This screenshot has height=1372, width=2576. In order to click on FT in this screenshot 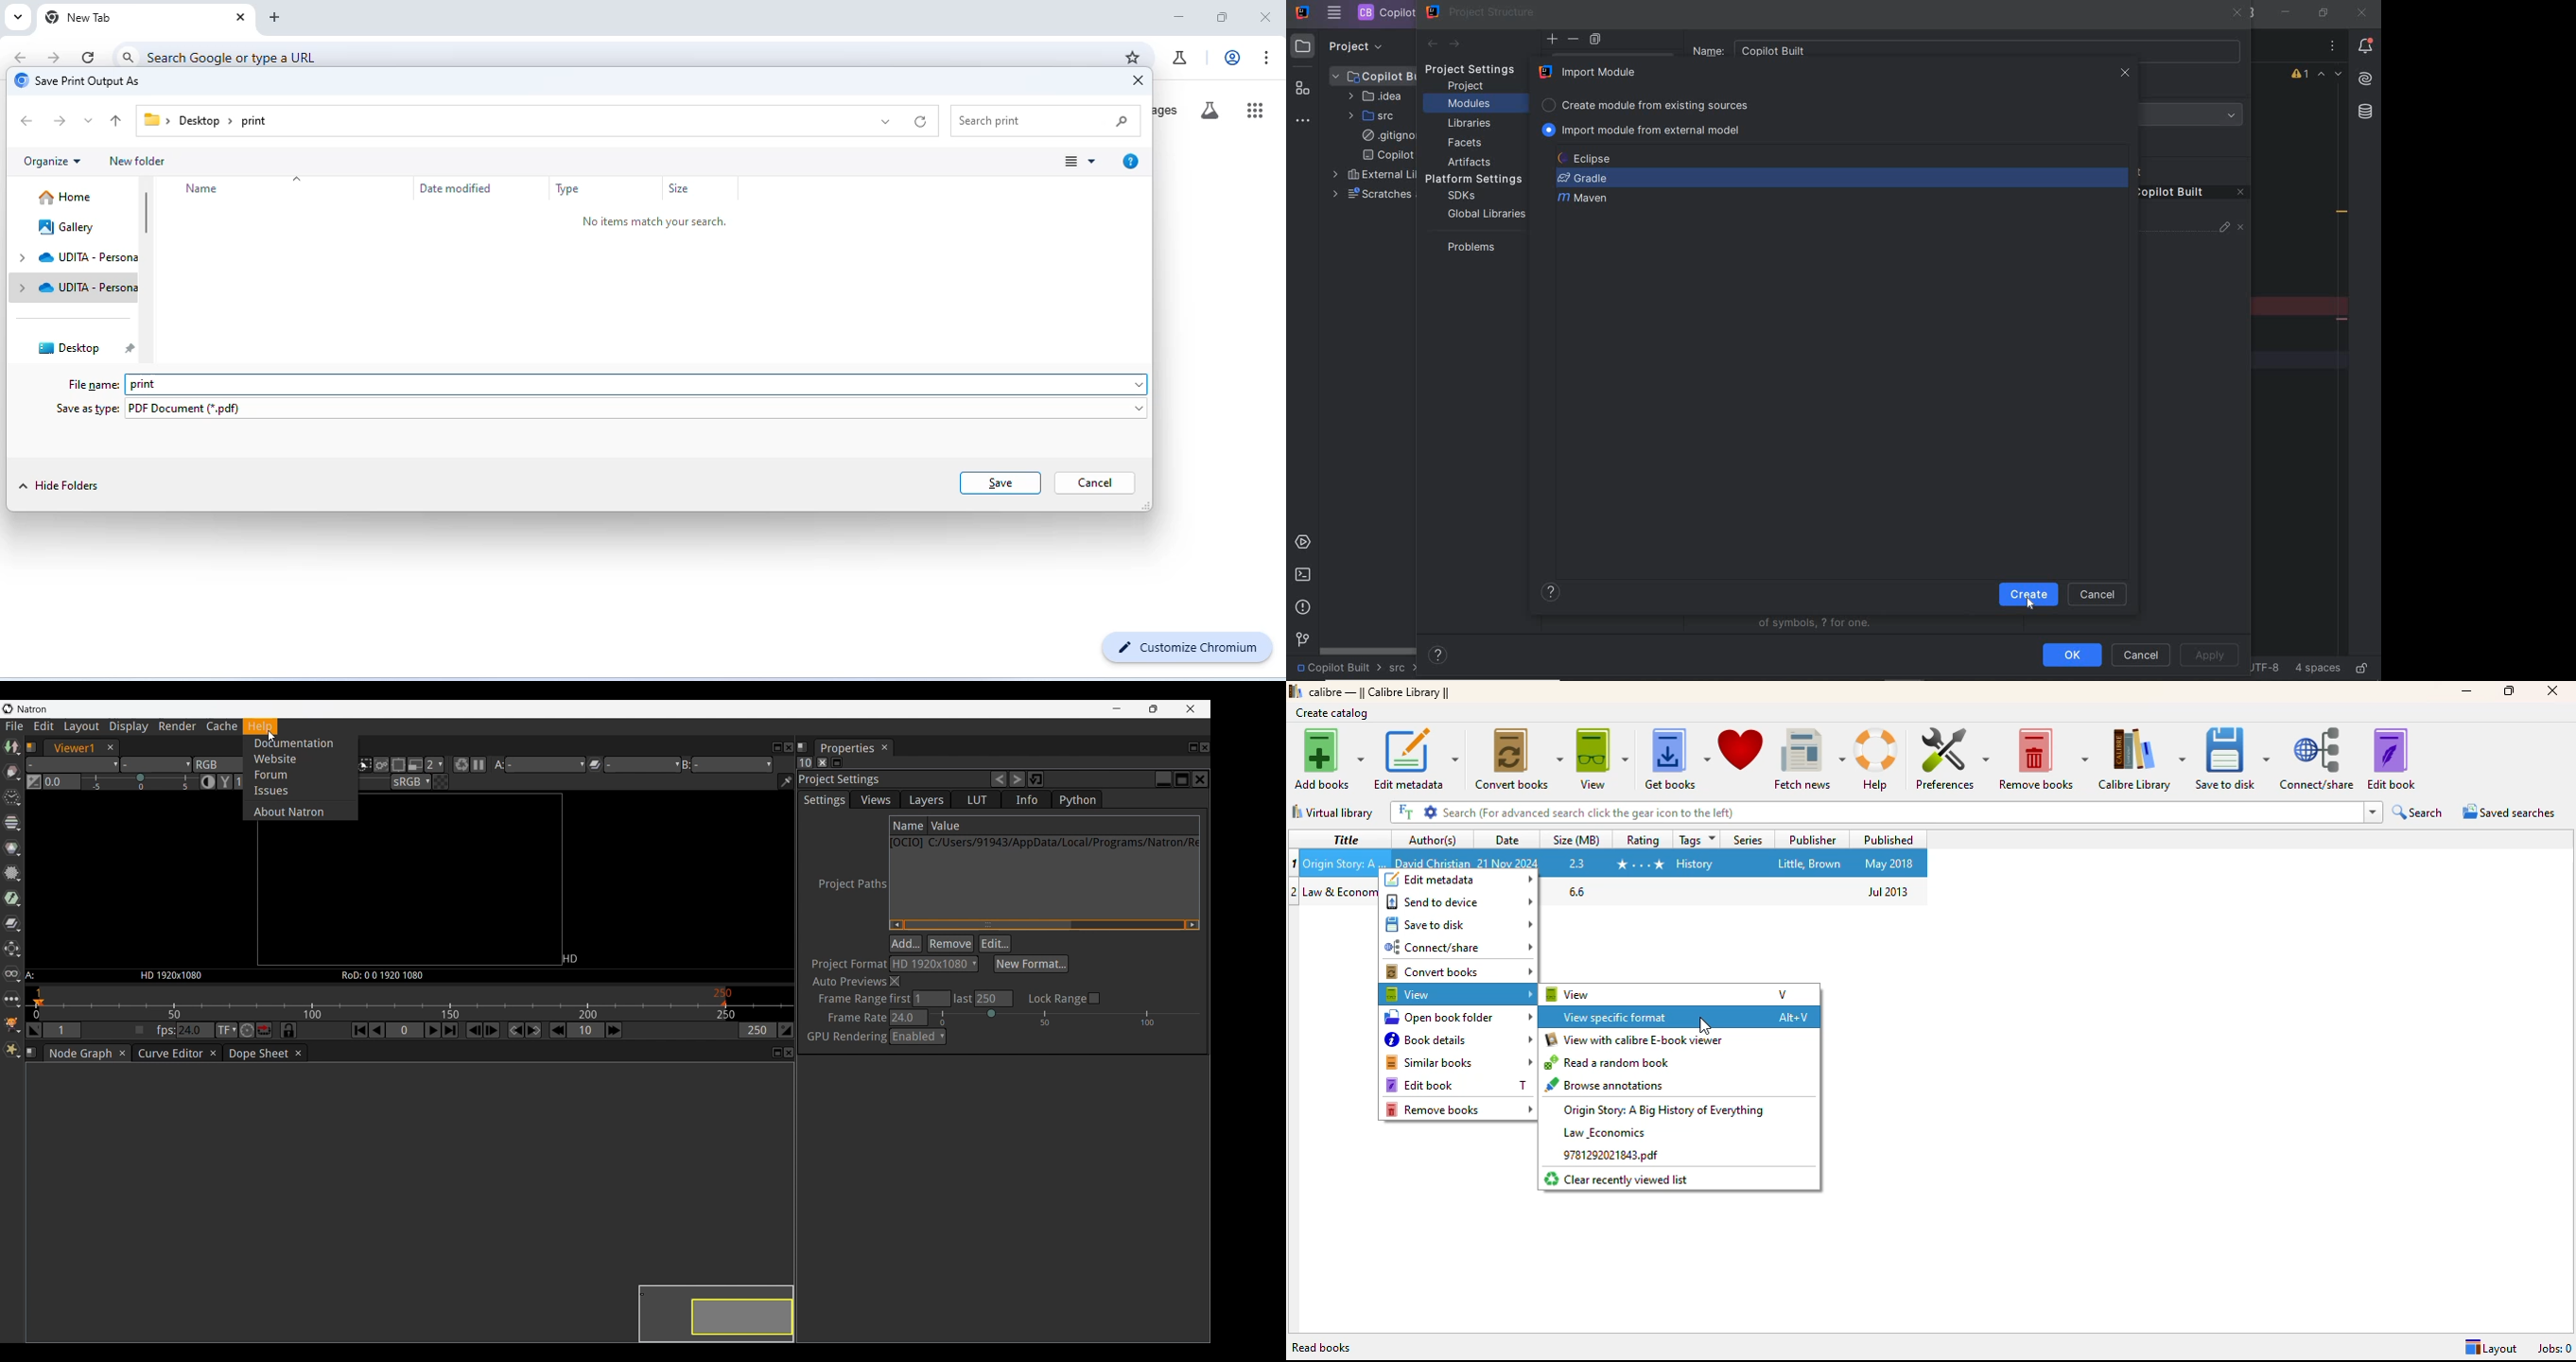, I will do `click(1405, 812)`.